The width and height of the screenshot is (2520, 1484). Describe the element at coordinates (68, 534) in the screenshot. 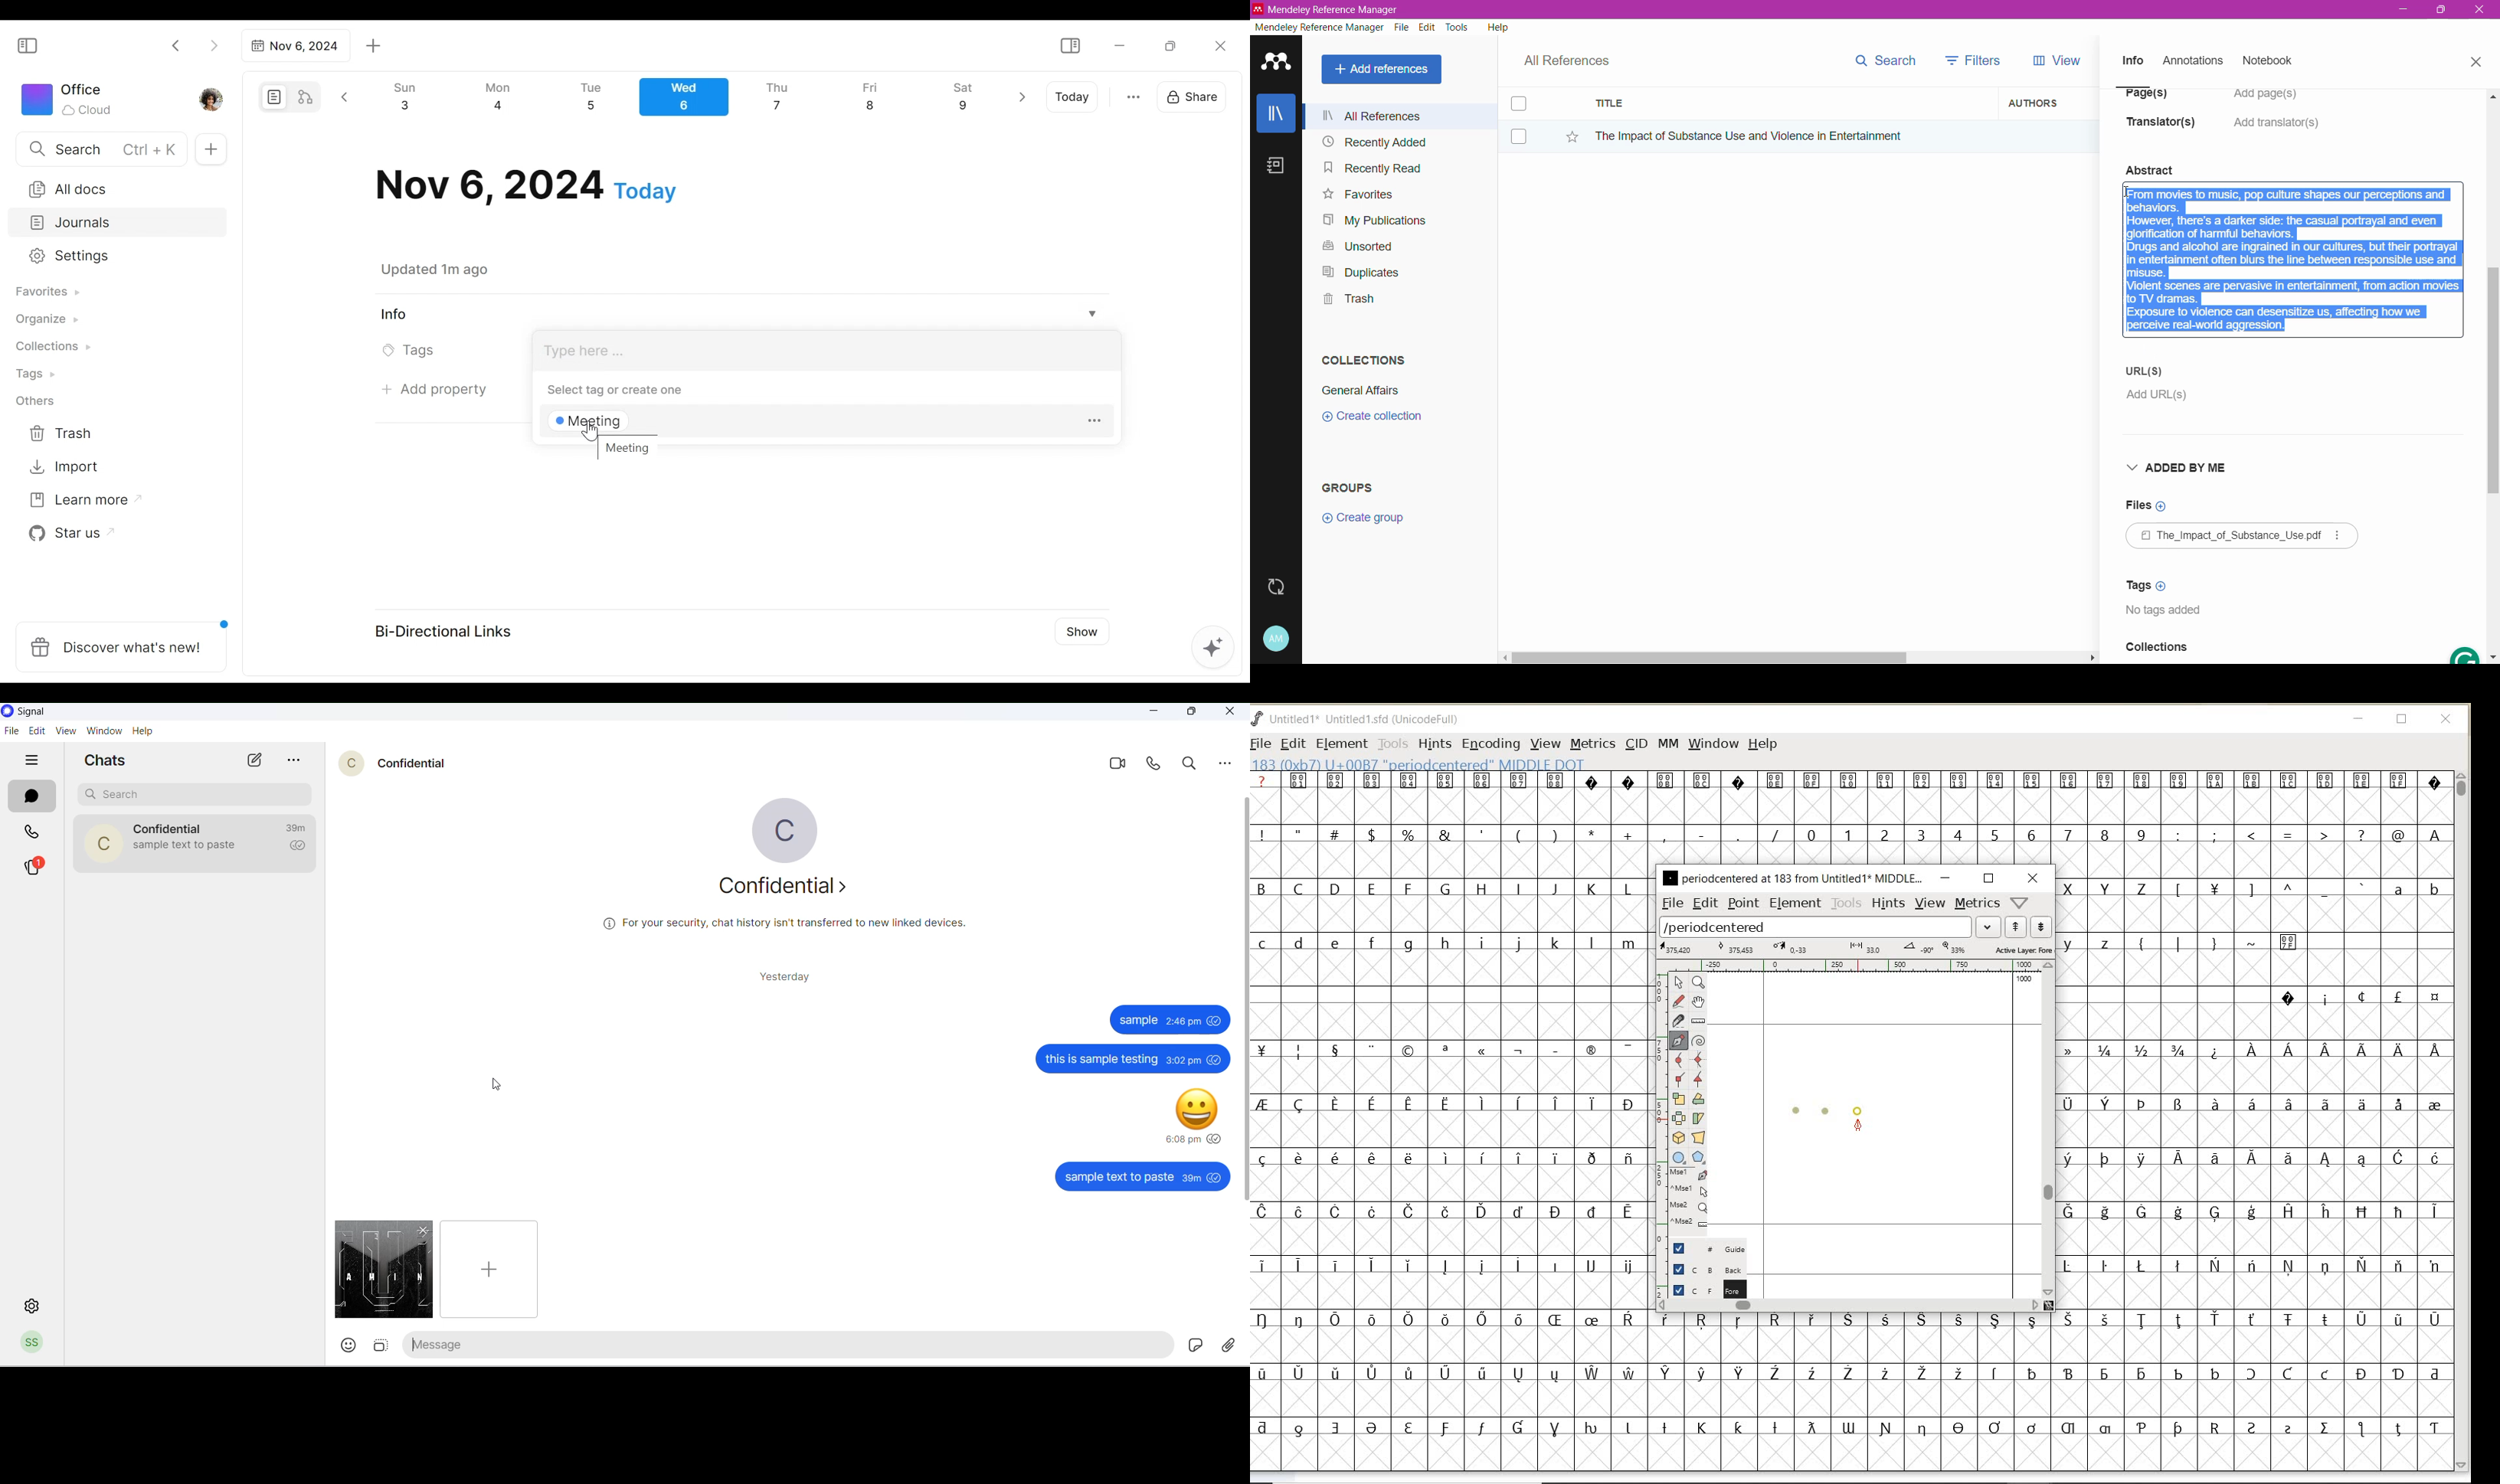

I see `Star us` at that location.